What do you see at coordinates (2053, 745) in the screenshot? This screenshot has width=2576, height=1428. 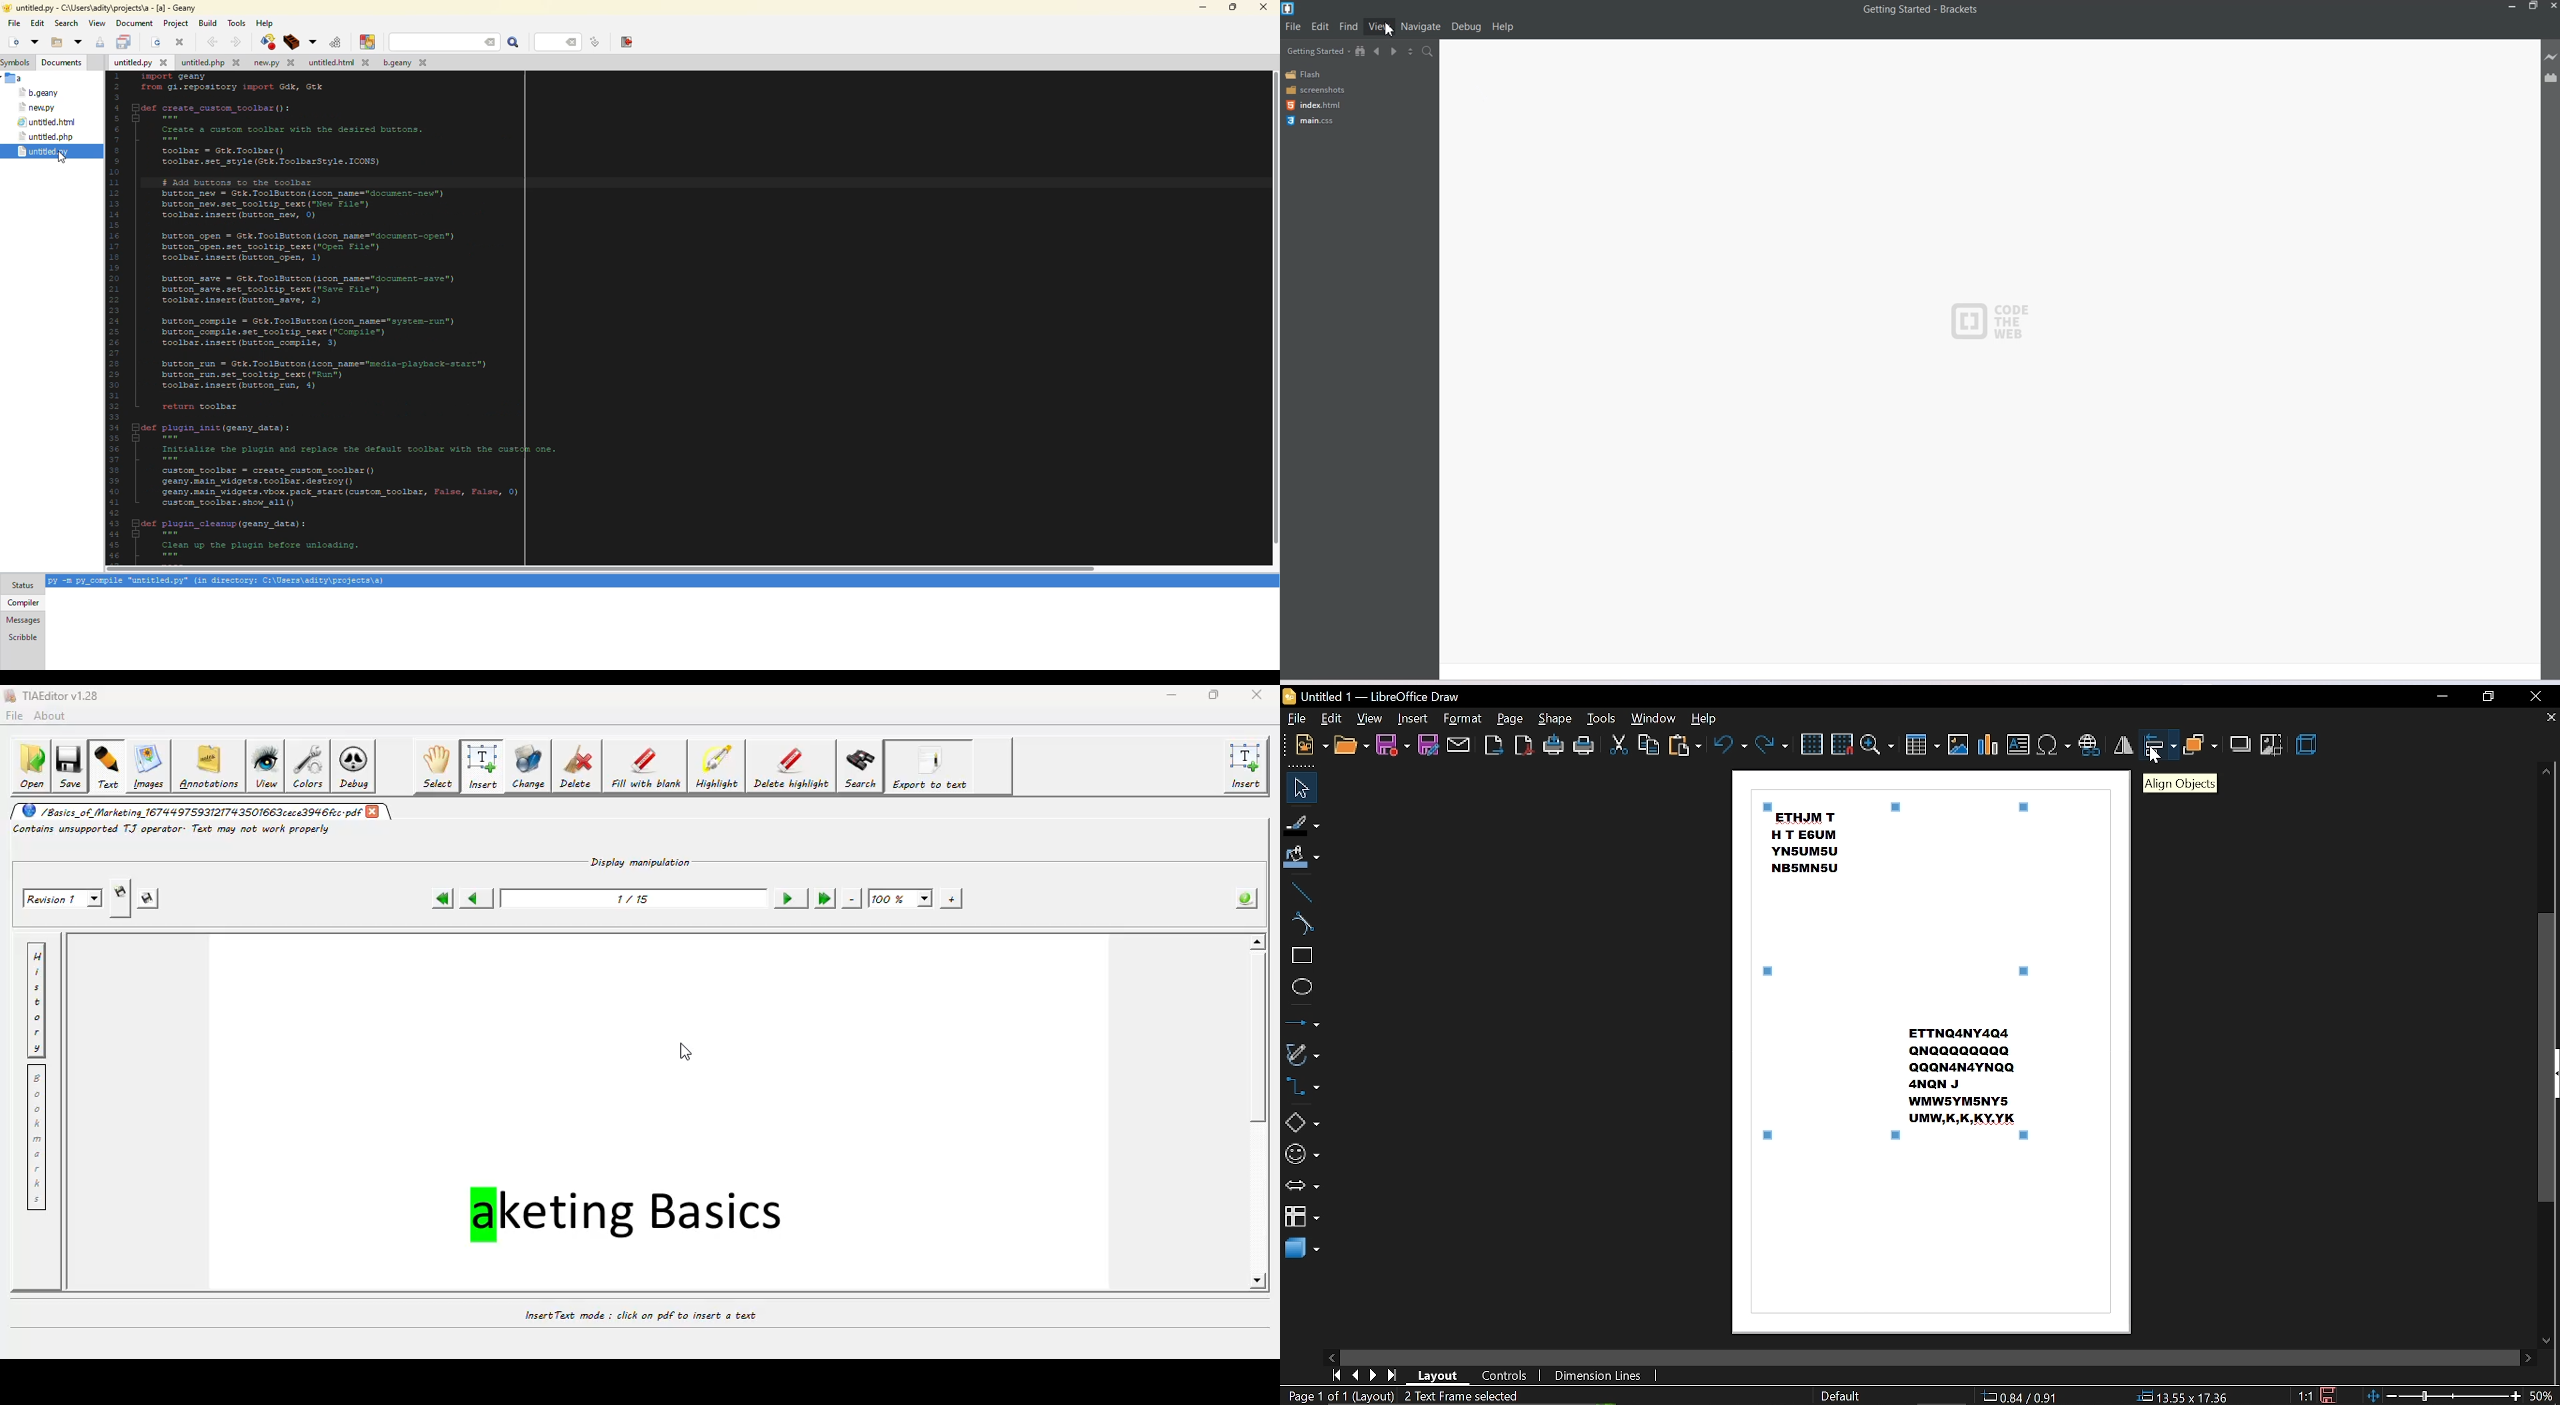 I see `insert symbol` at bounding box center [2053, 745].